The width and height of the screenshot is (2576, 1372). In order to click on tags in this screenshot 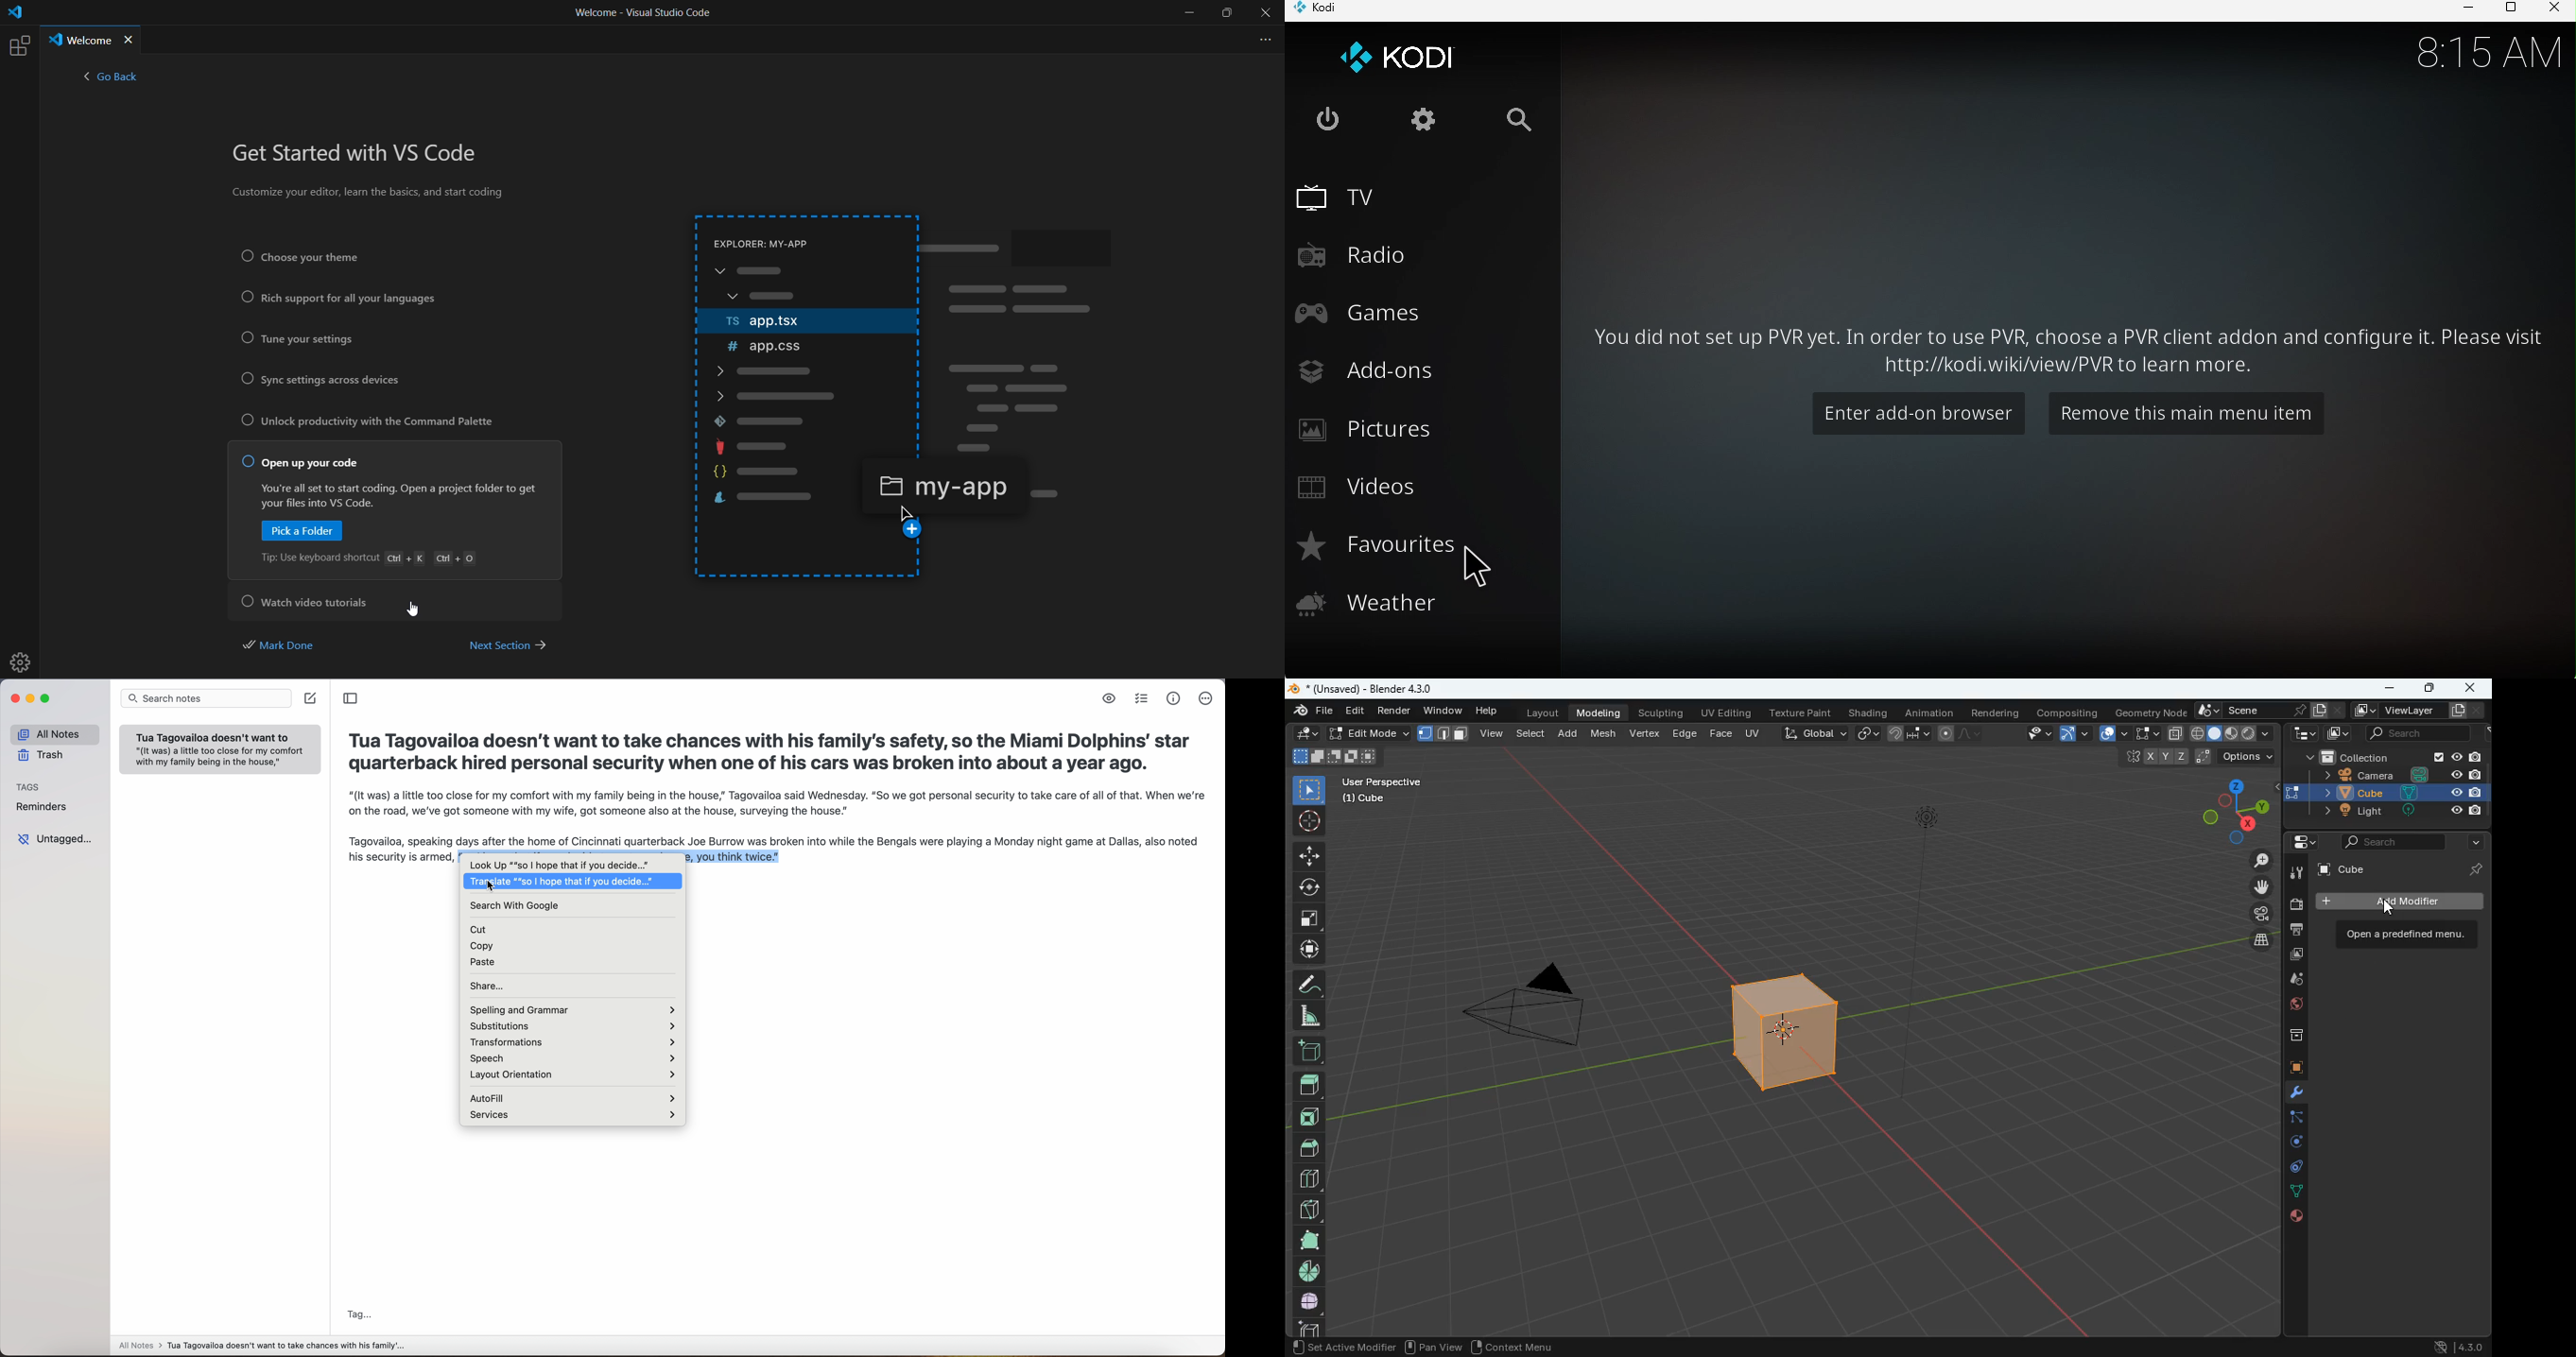, I will do `click(29, 787)`.